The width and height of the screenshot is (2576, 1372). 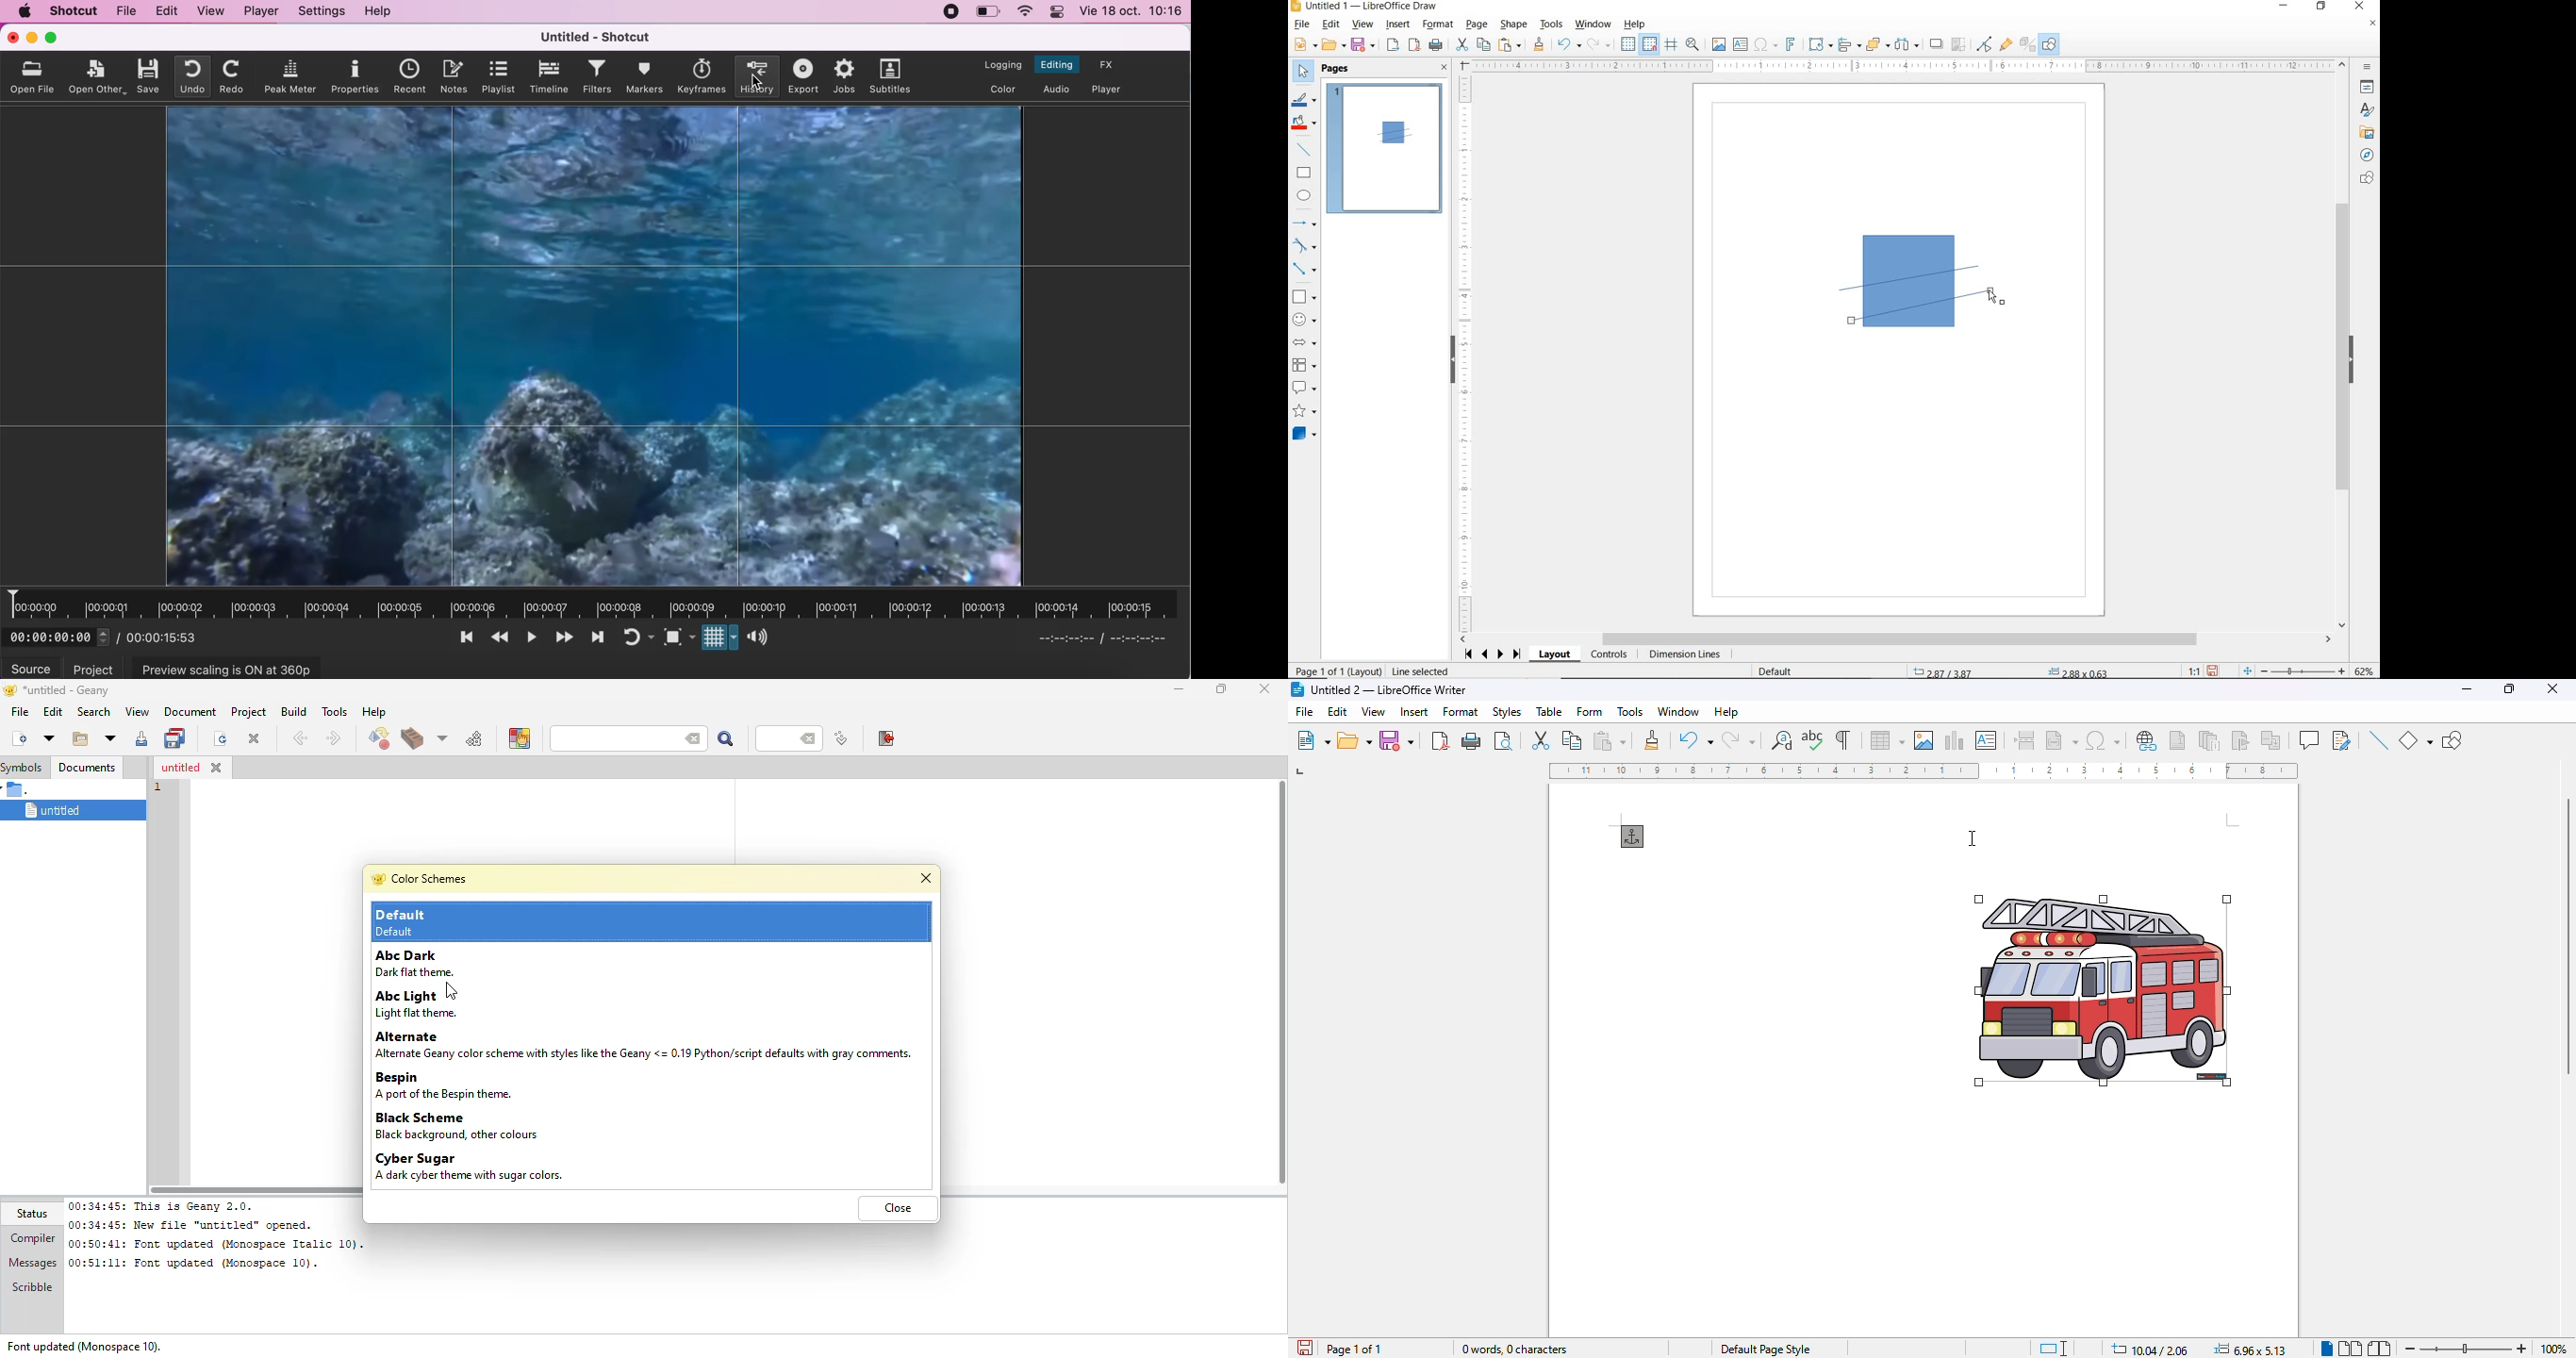 I want to click on CURVES AND POLYGONS, so click(x=1305, y=245).